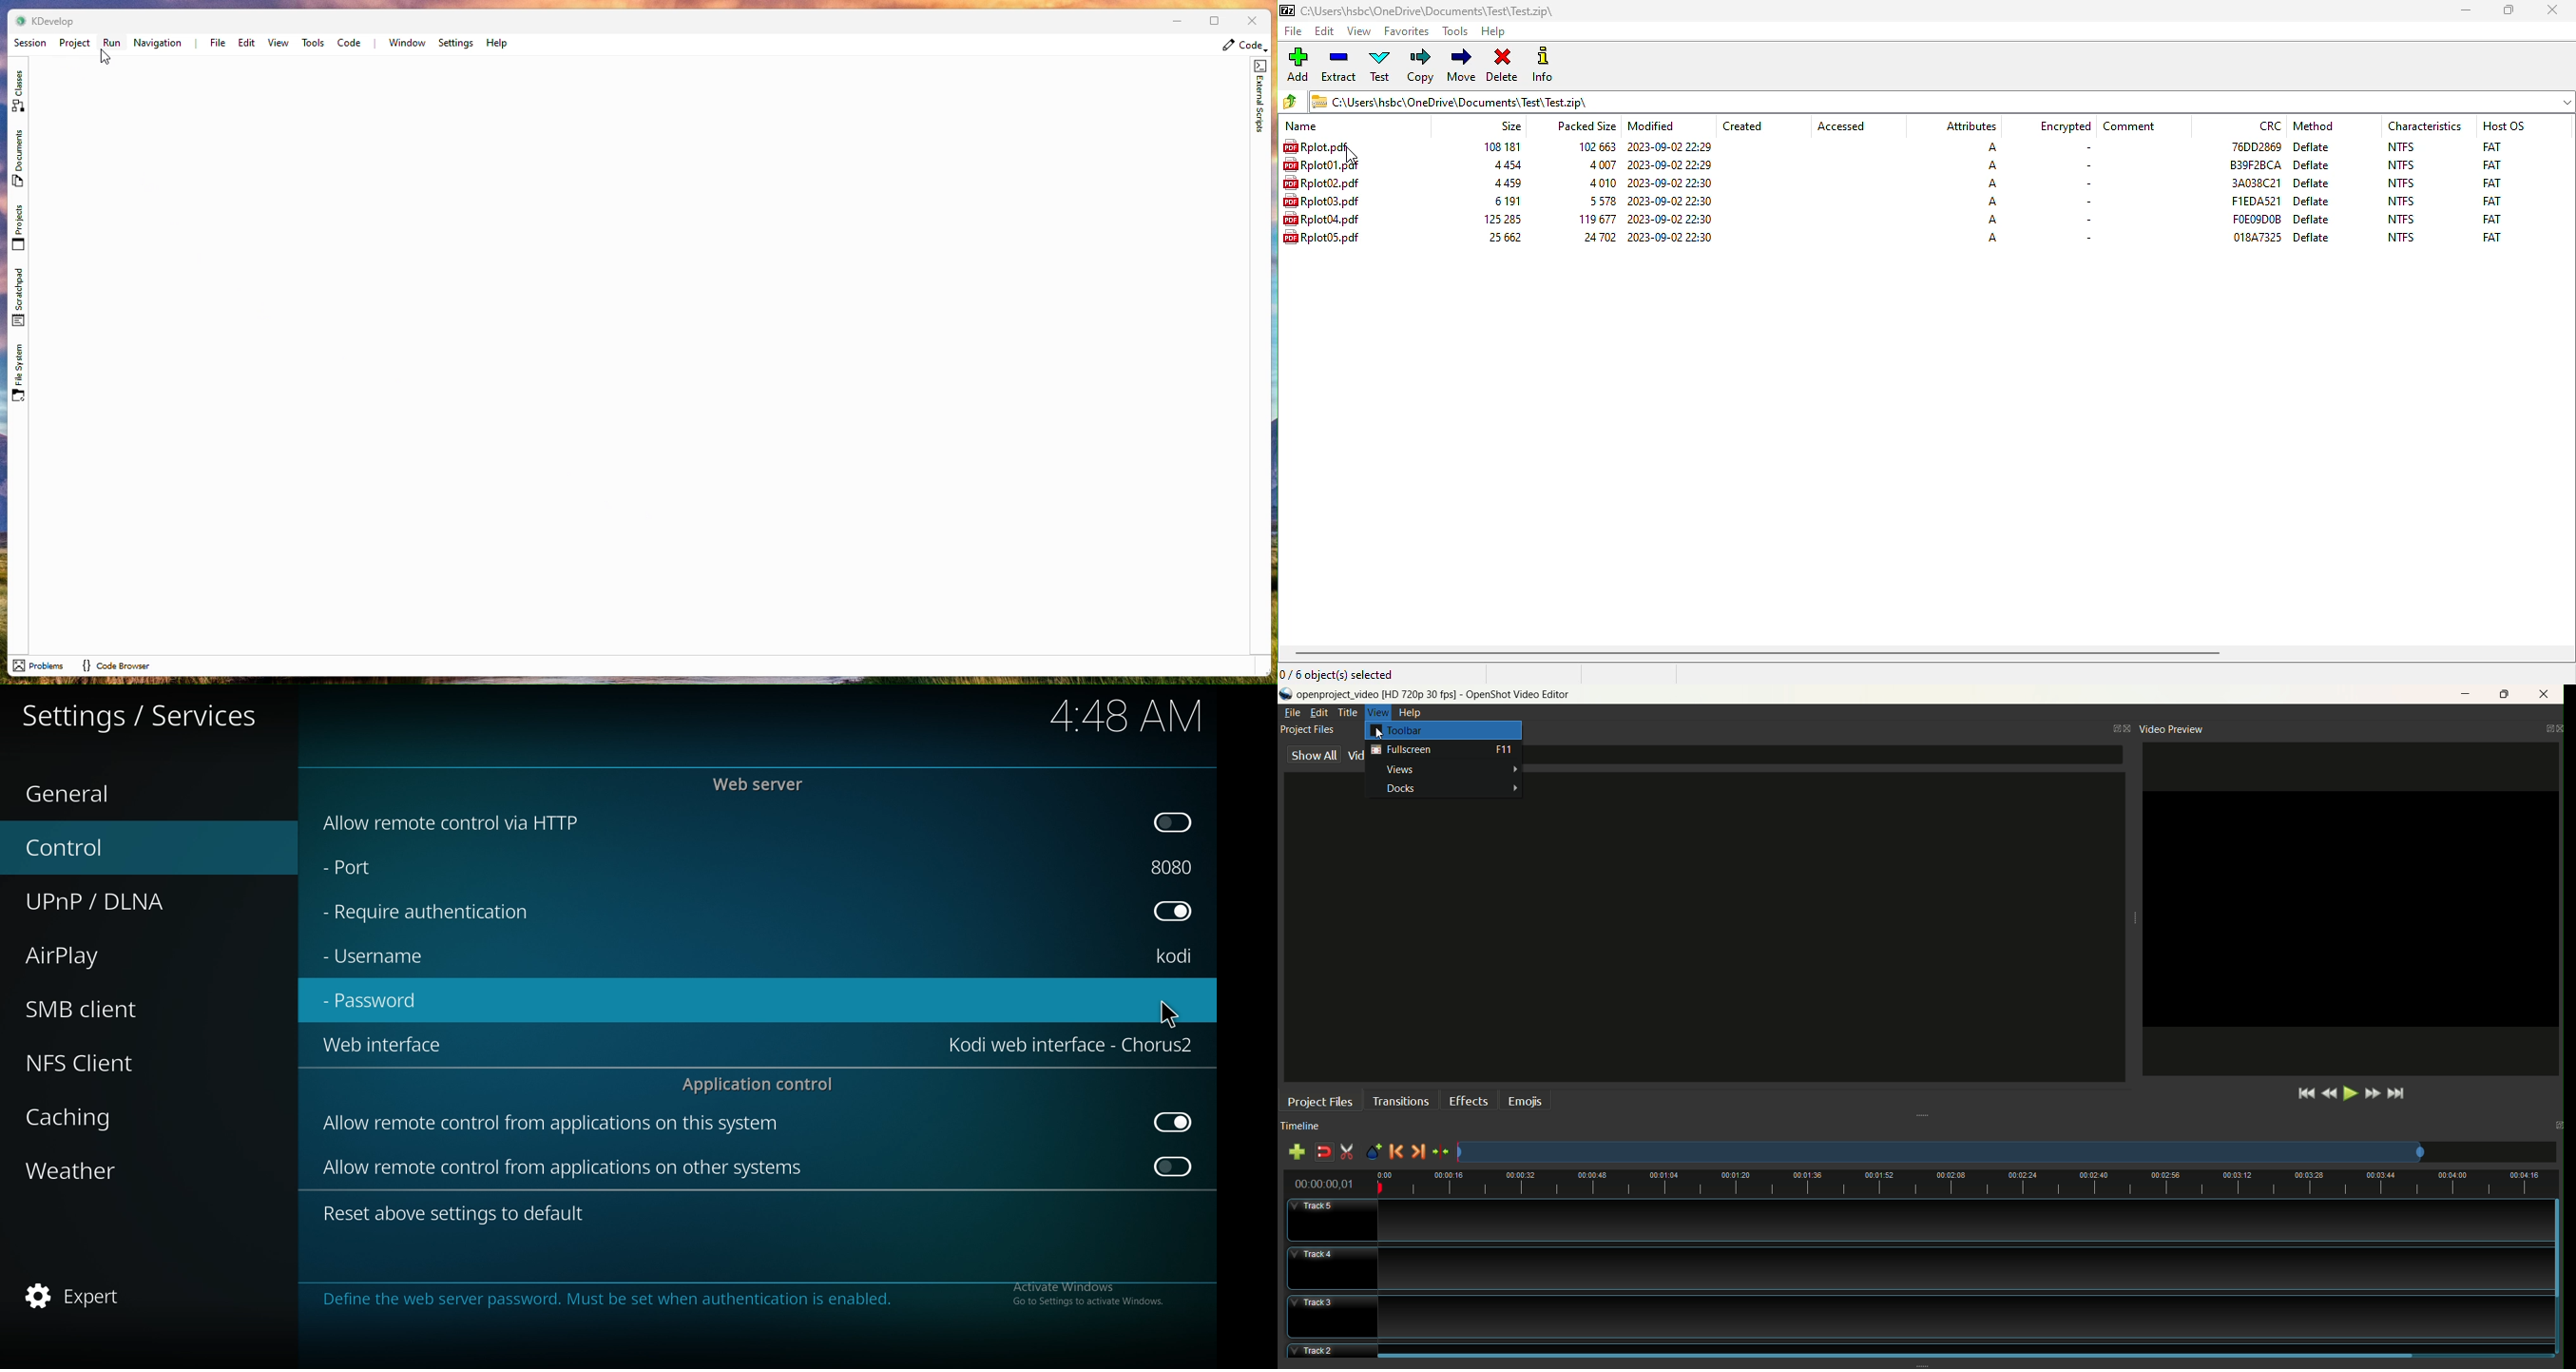  I want to click on file , so click(1316, 145).